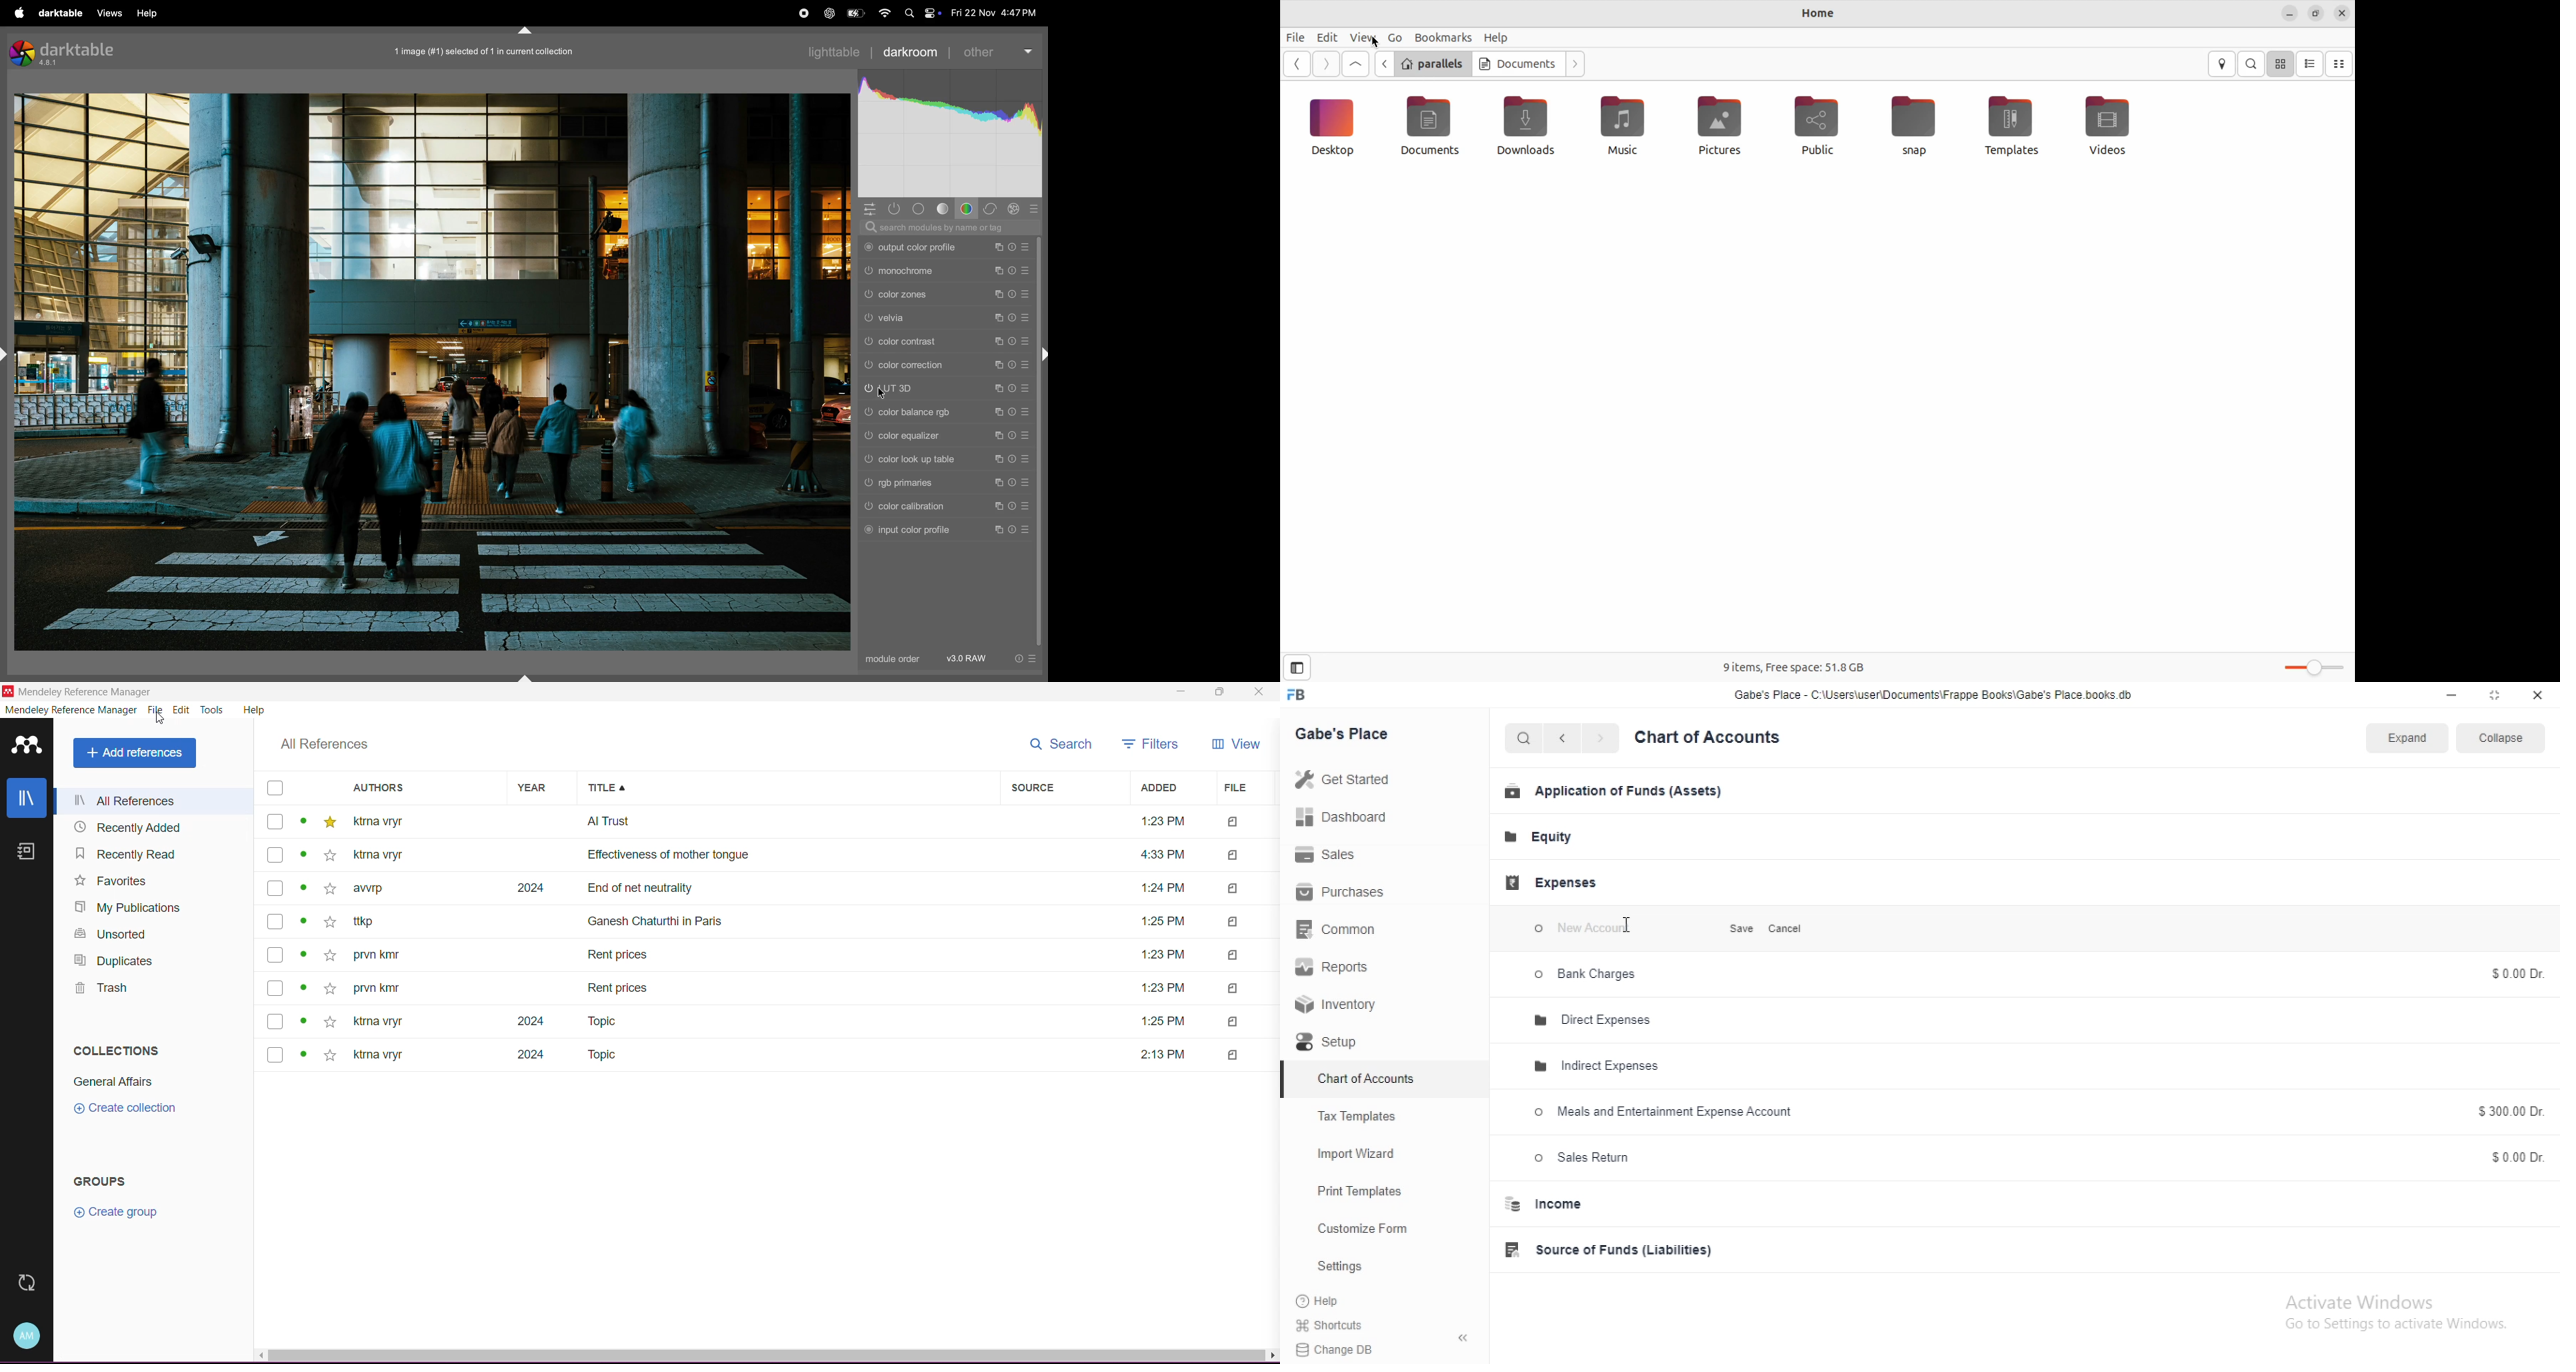 The height and width of the screenshot is (1372, 2576). Describe the element at coordinates (969, 659) in the screenshot. I see `v3 raw` at that location.